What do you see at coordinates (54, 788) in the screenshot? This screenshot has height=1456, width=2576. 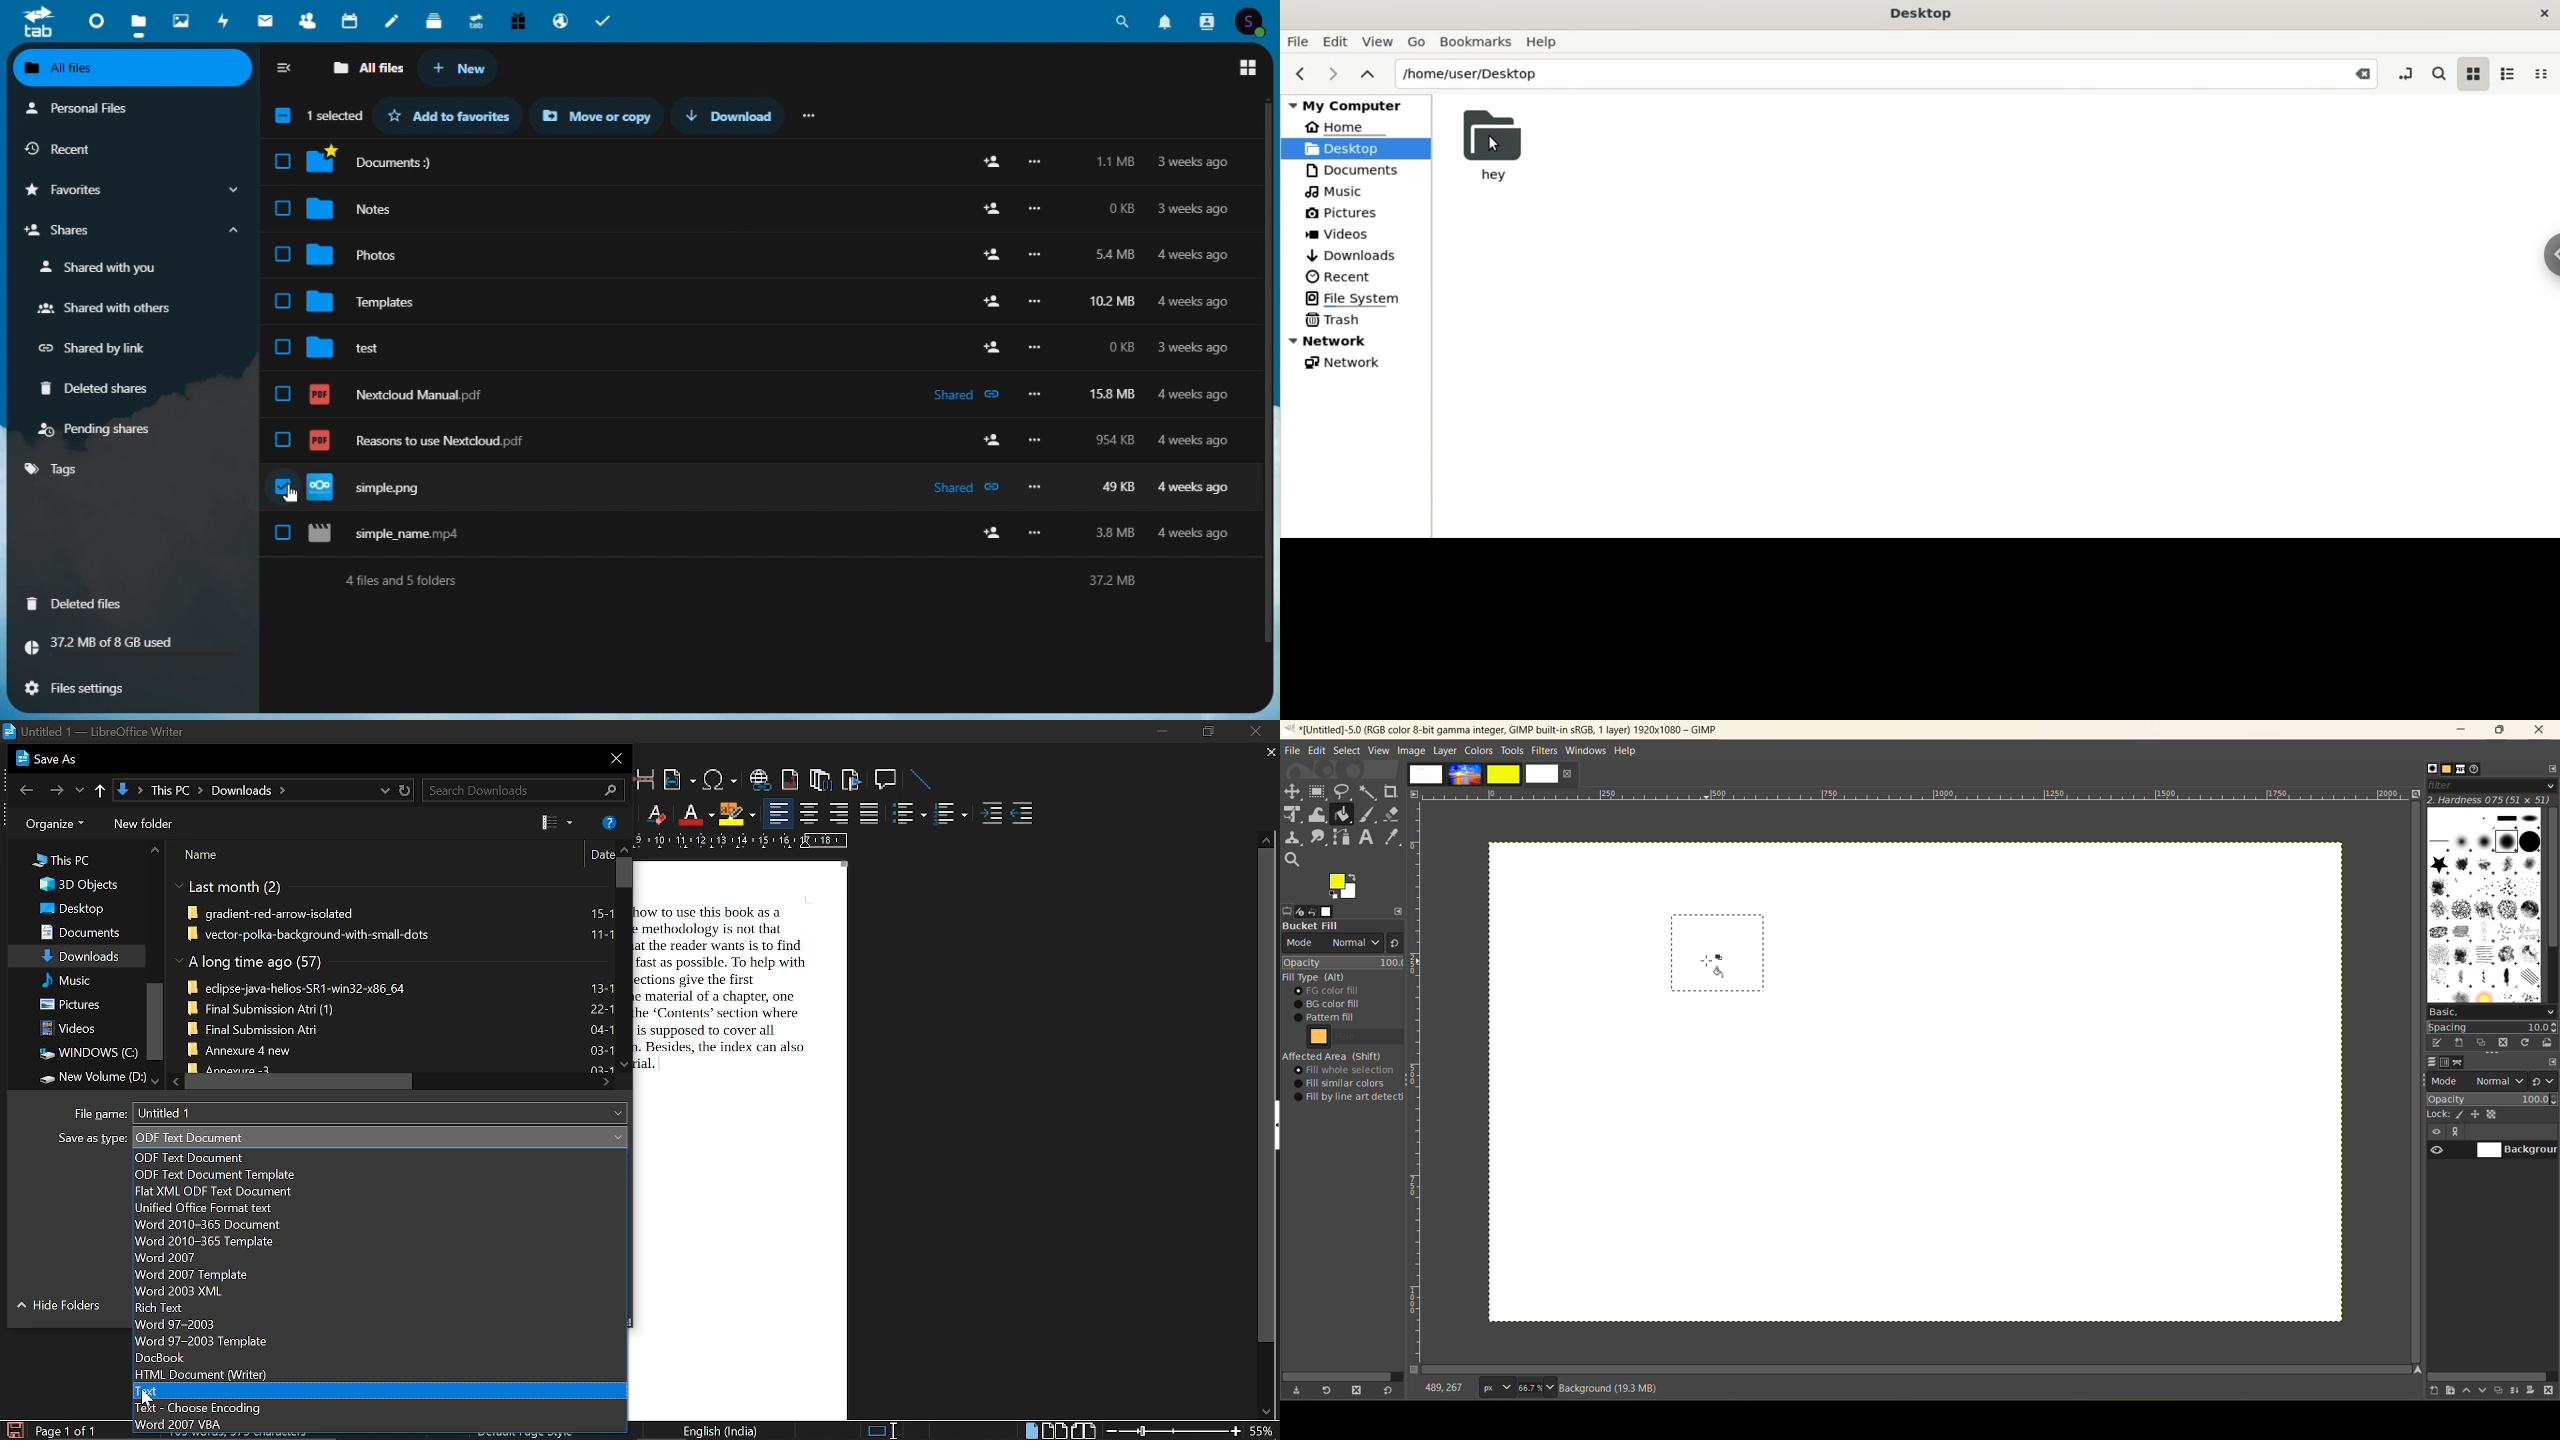 I see `next` at bounding box center [54, 788].